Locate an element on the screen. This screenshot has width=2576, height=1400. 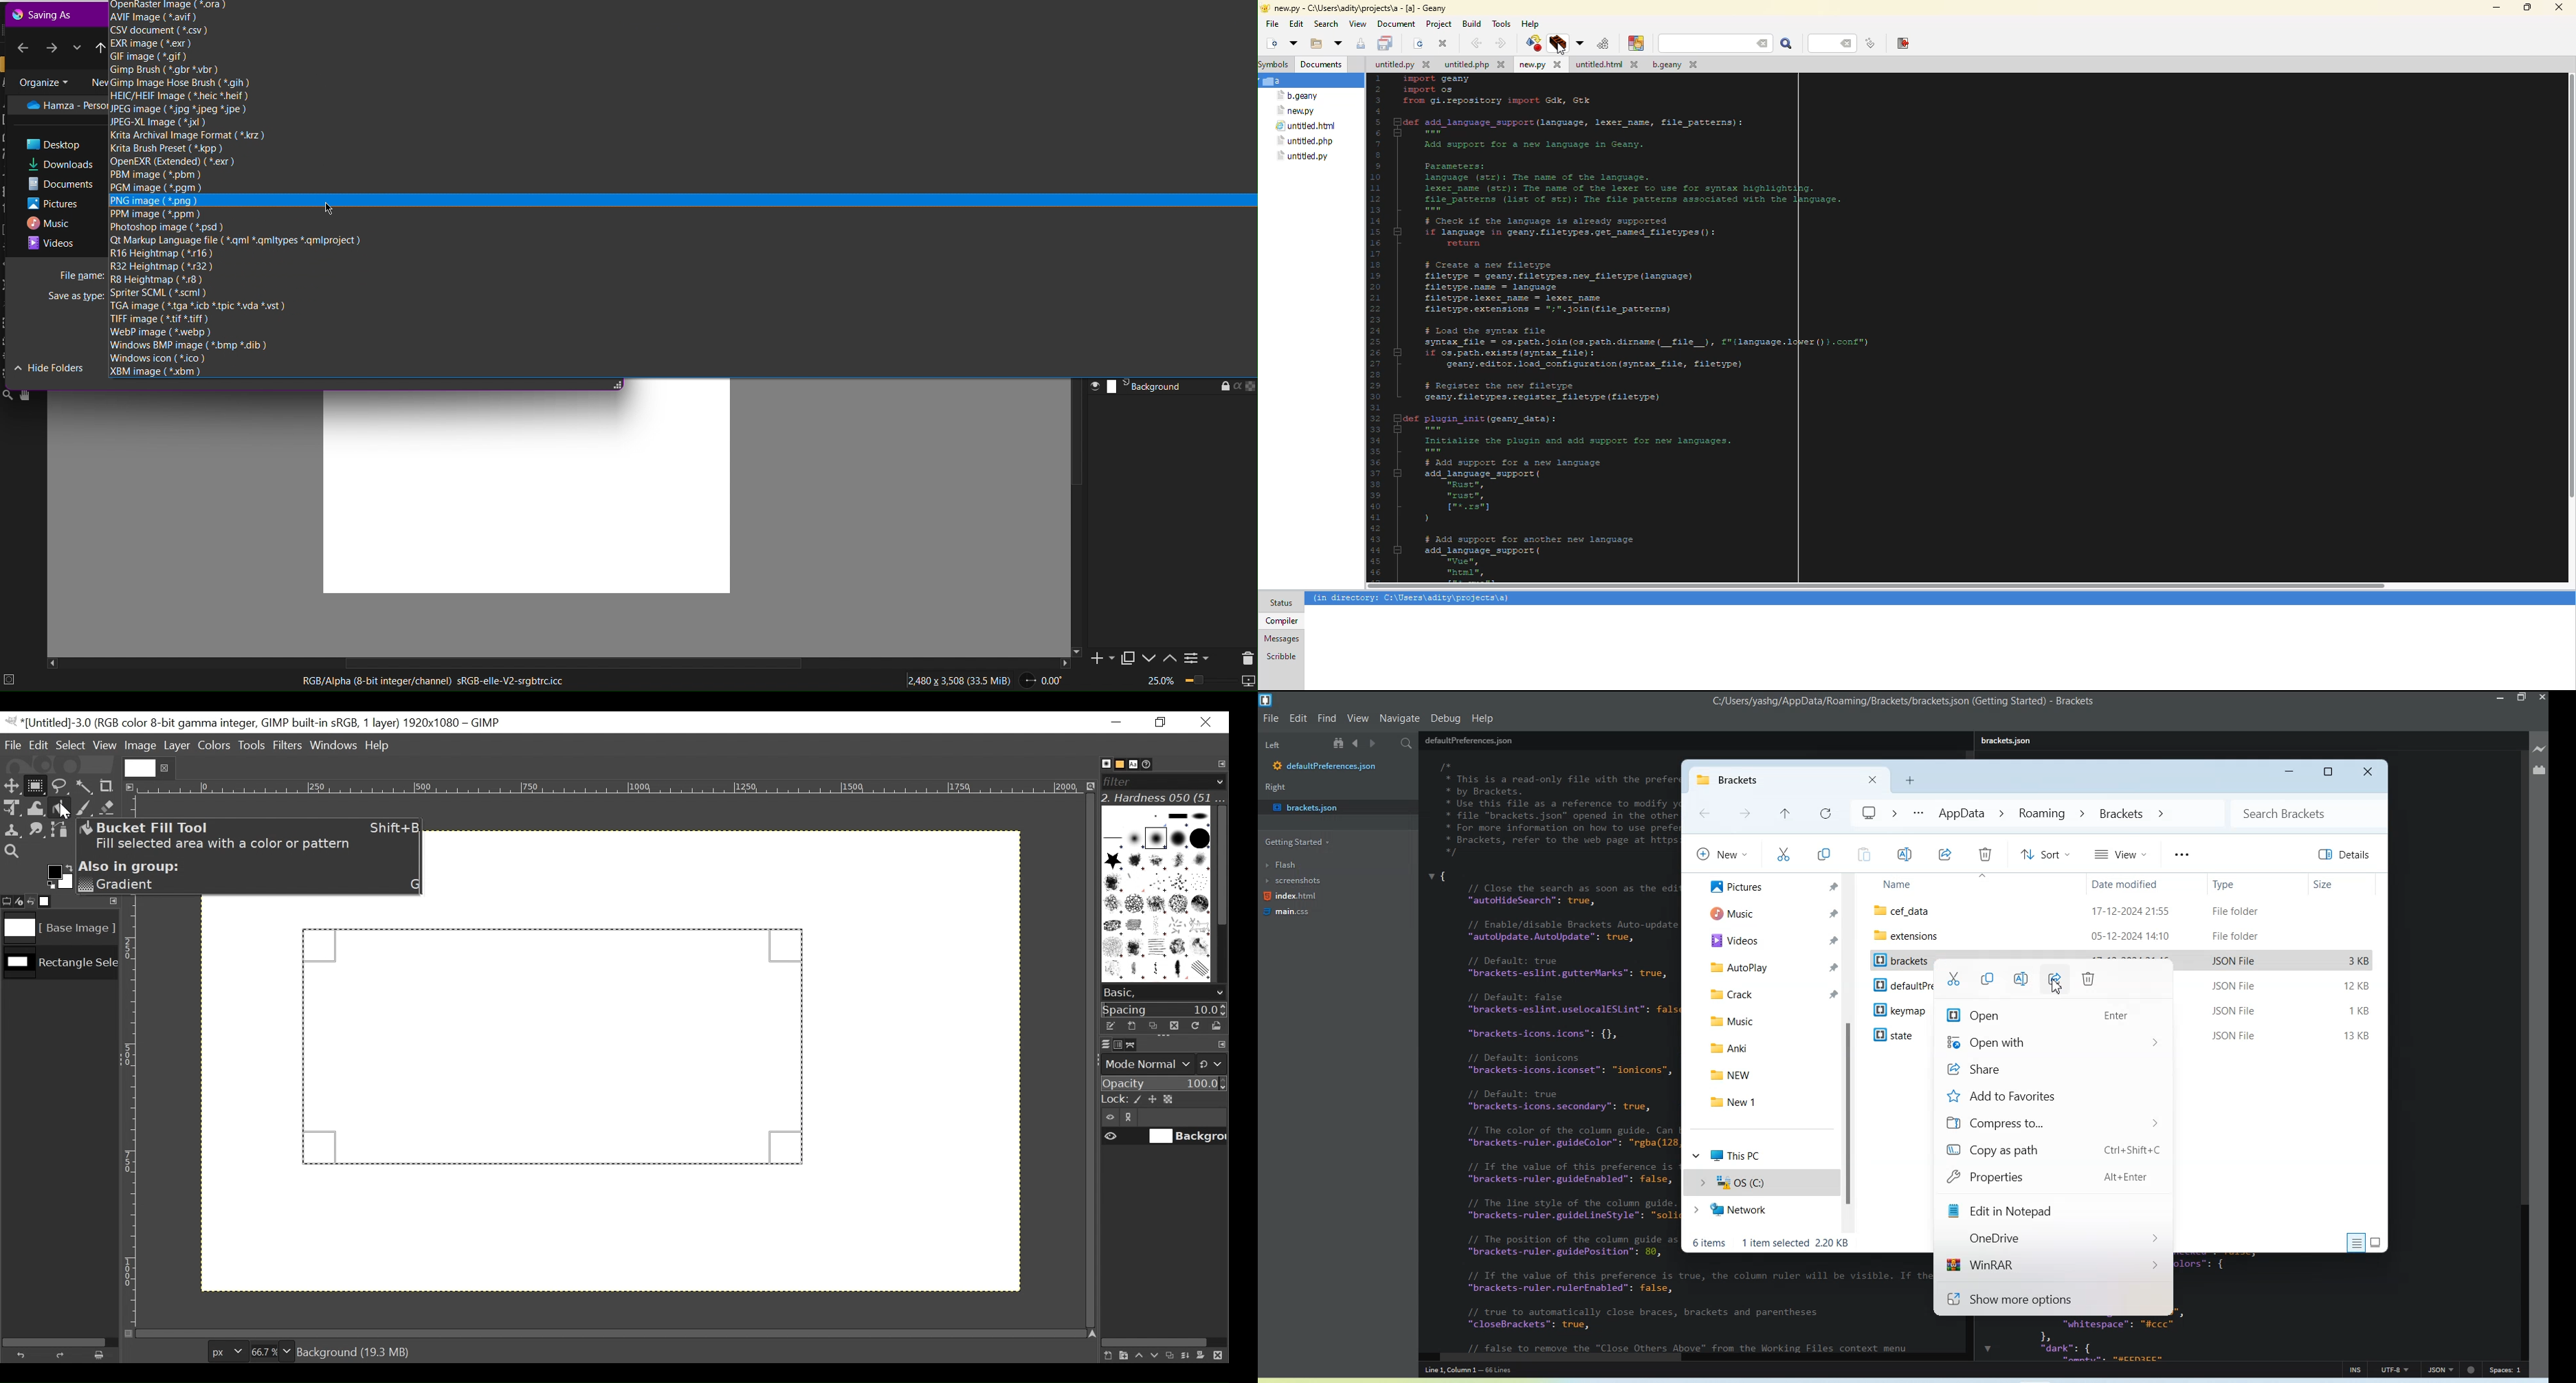
background is located at coordinates (1171, 387).